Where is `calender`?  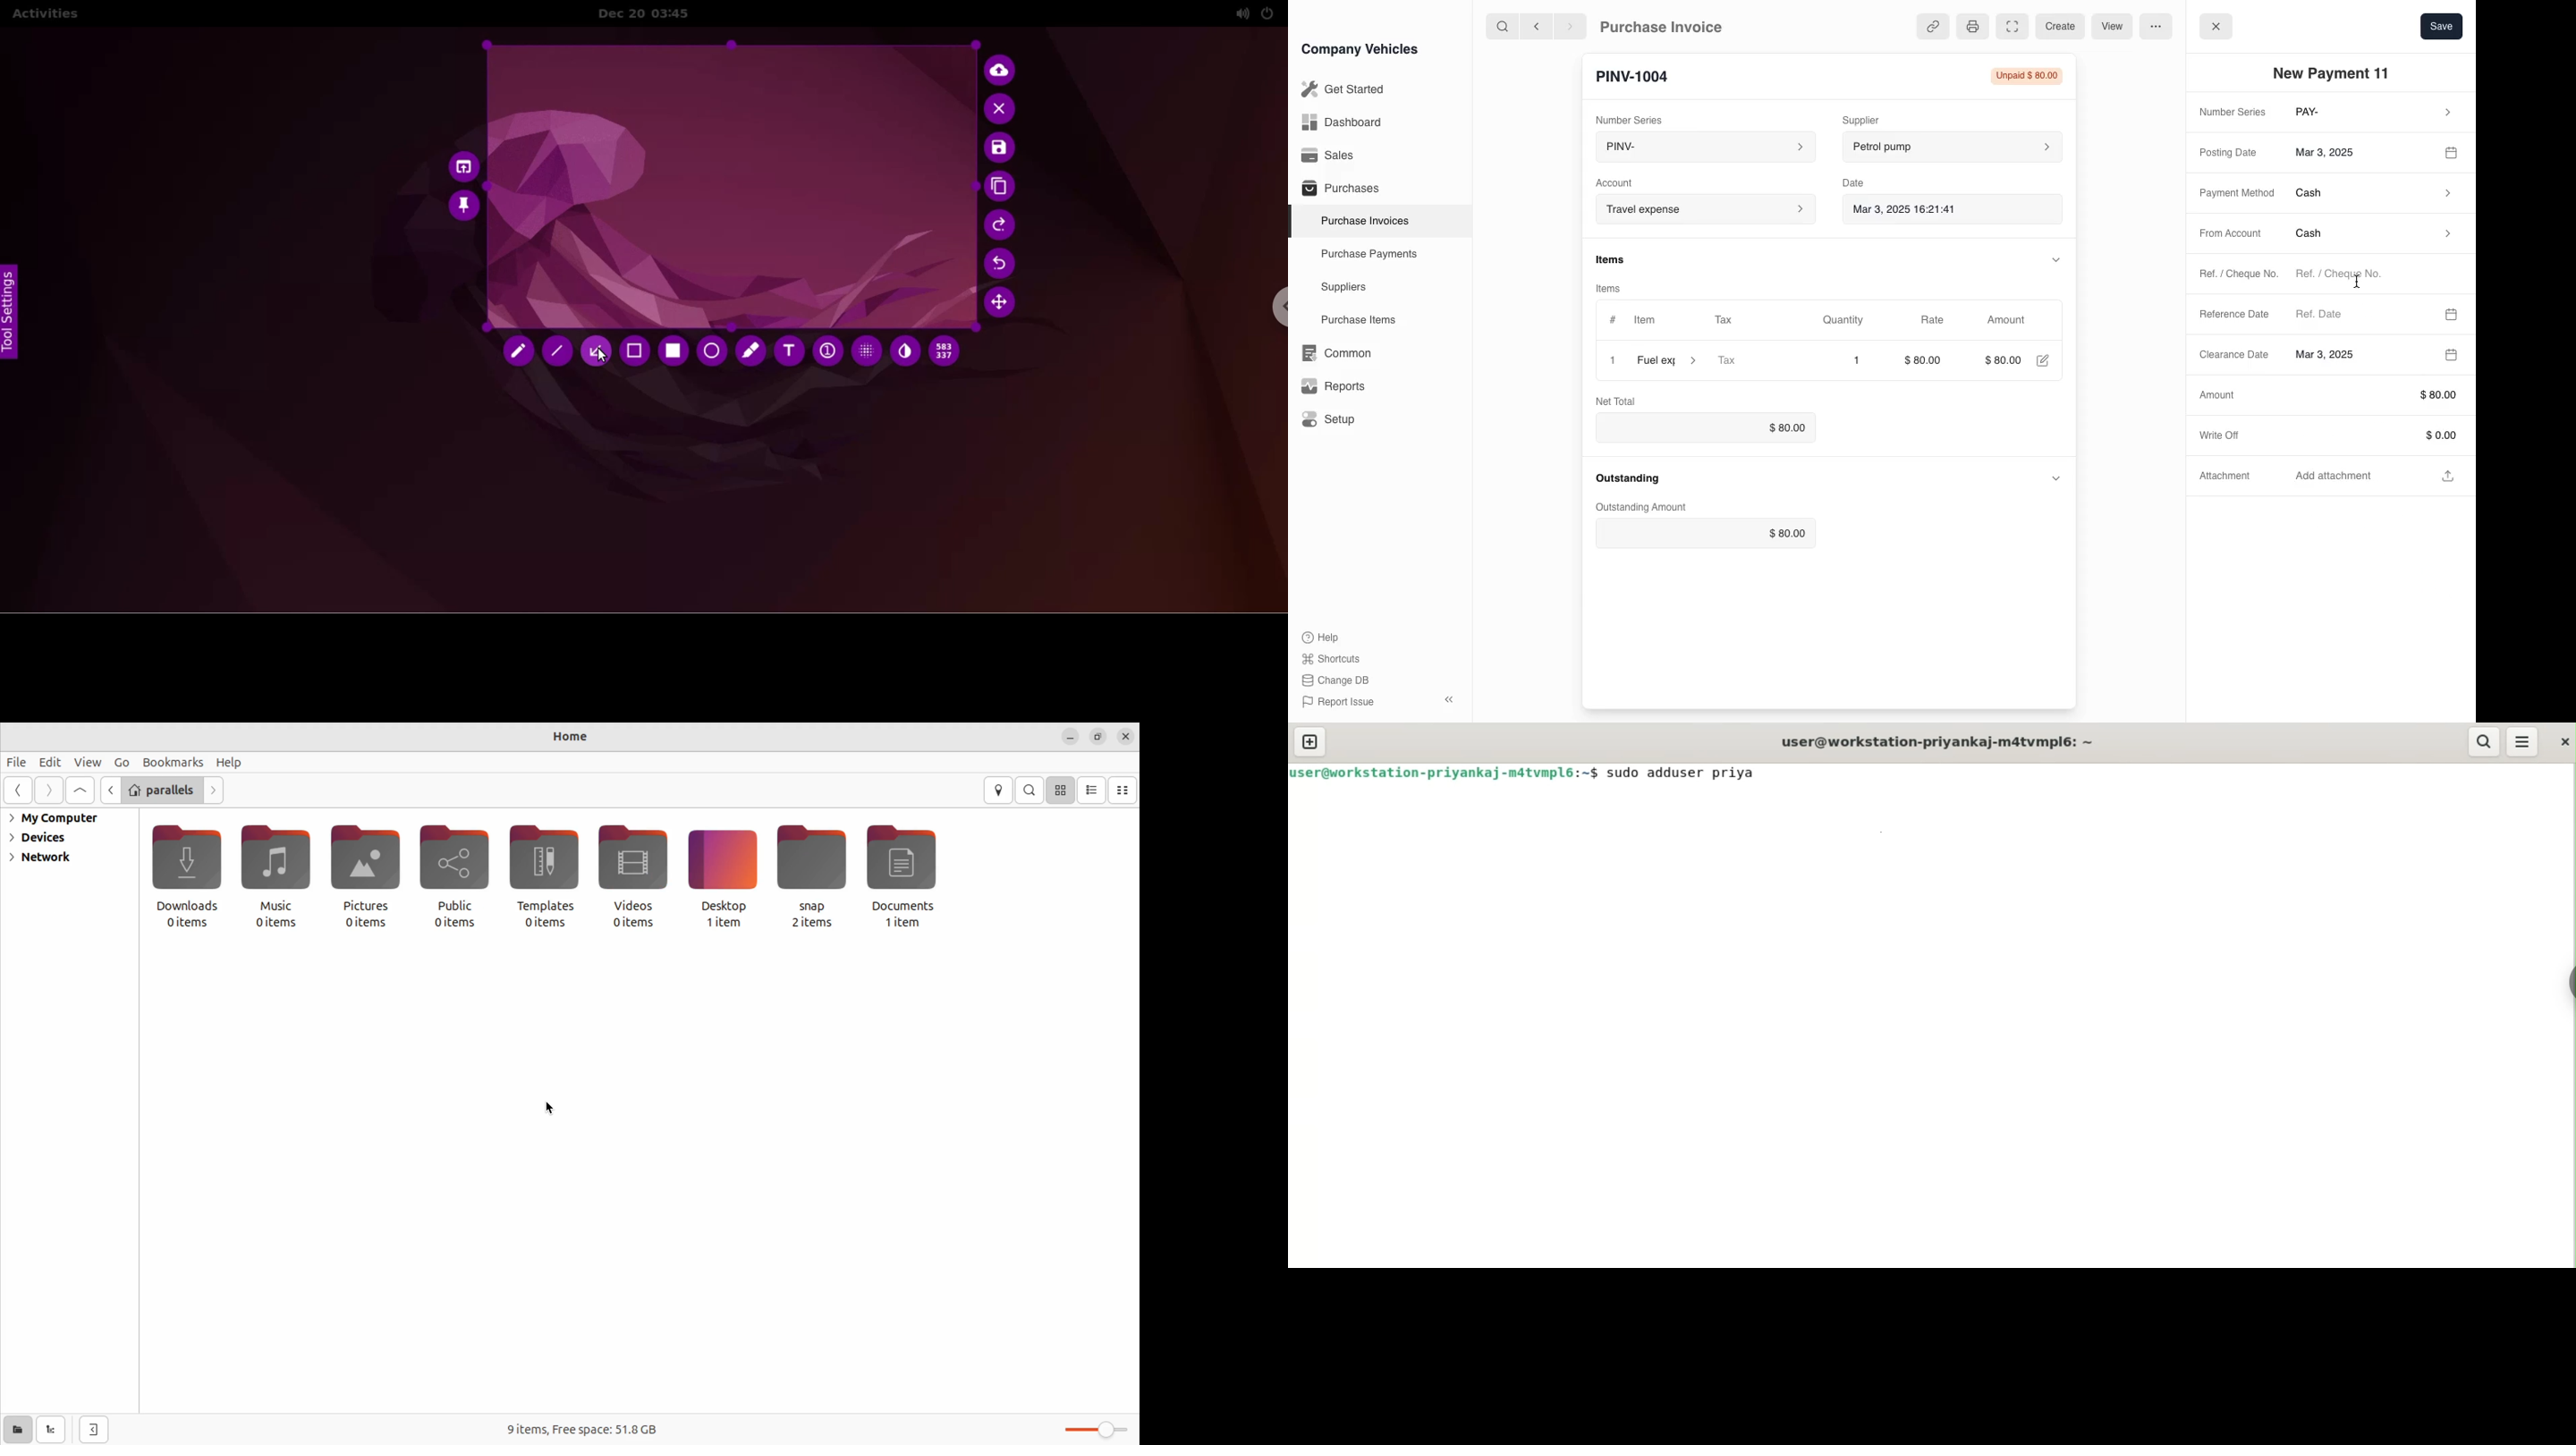
calender is located at coordinates (2454, 151).